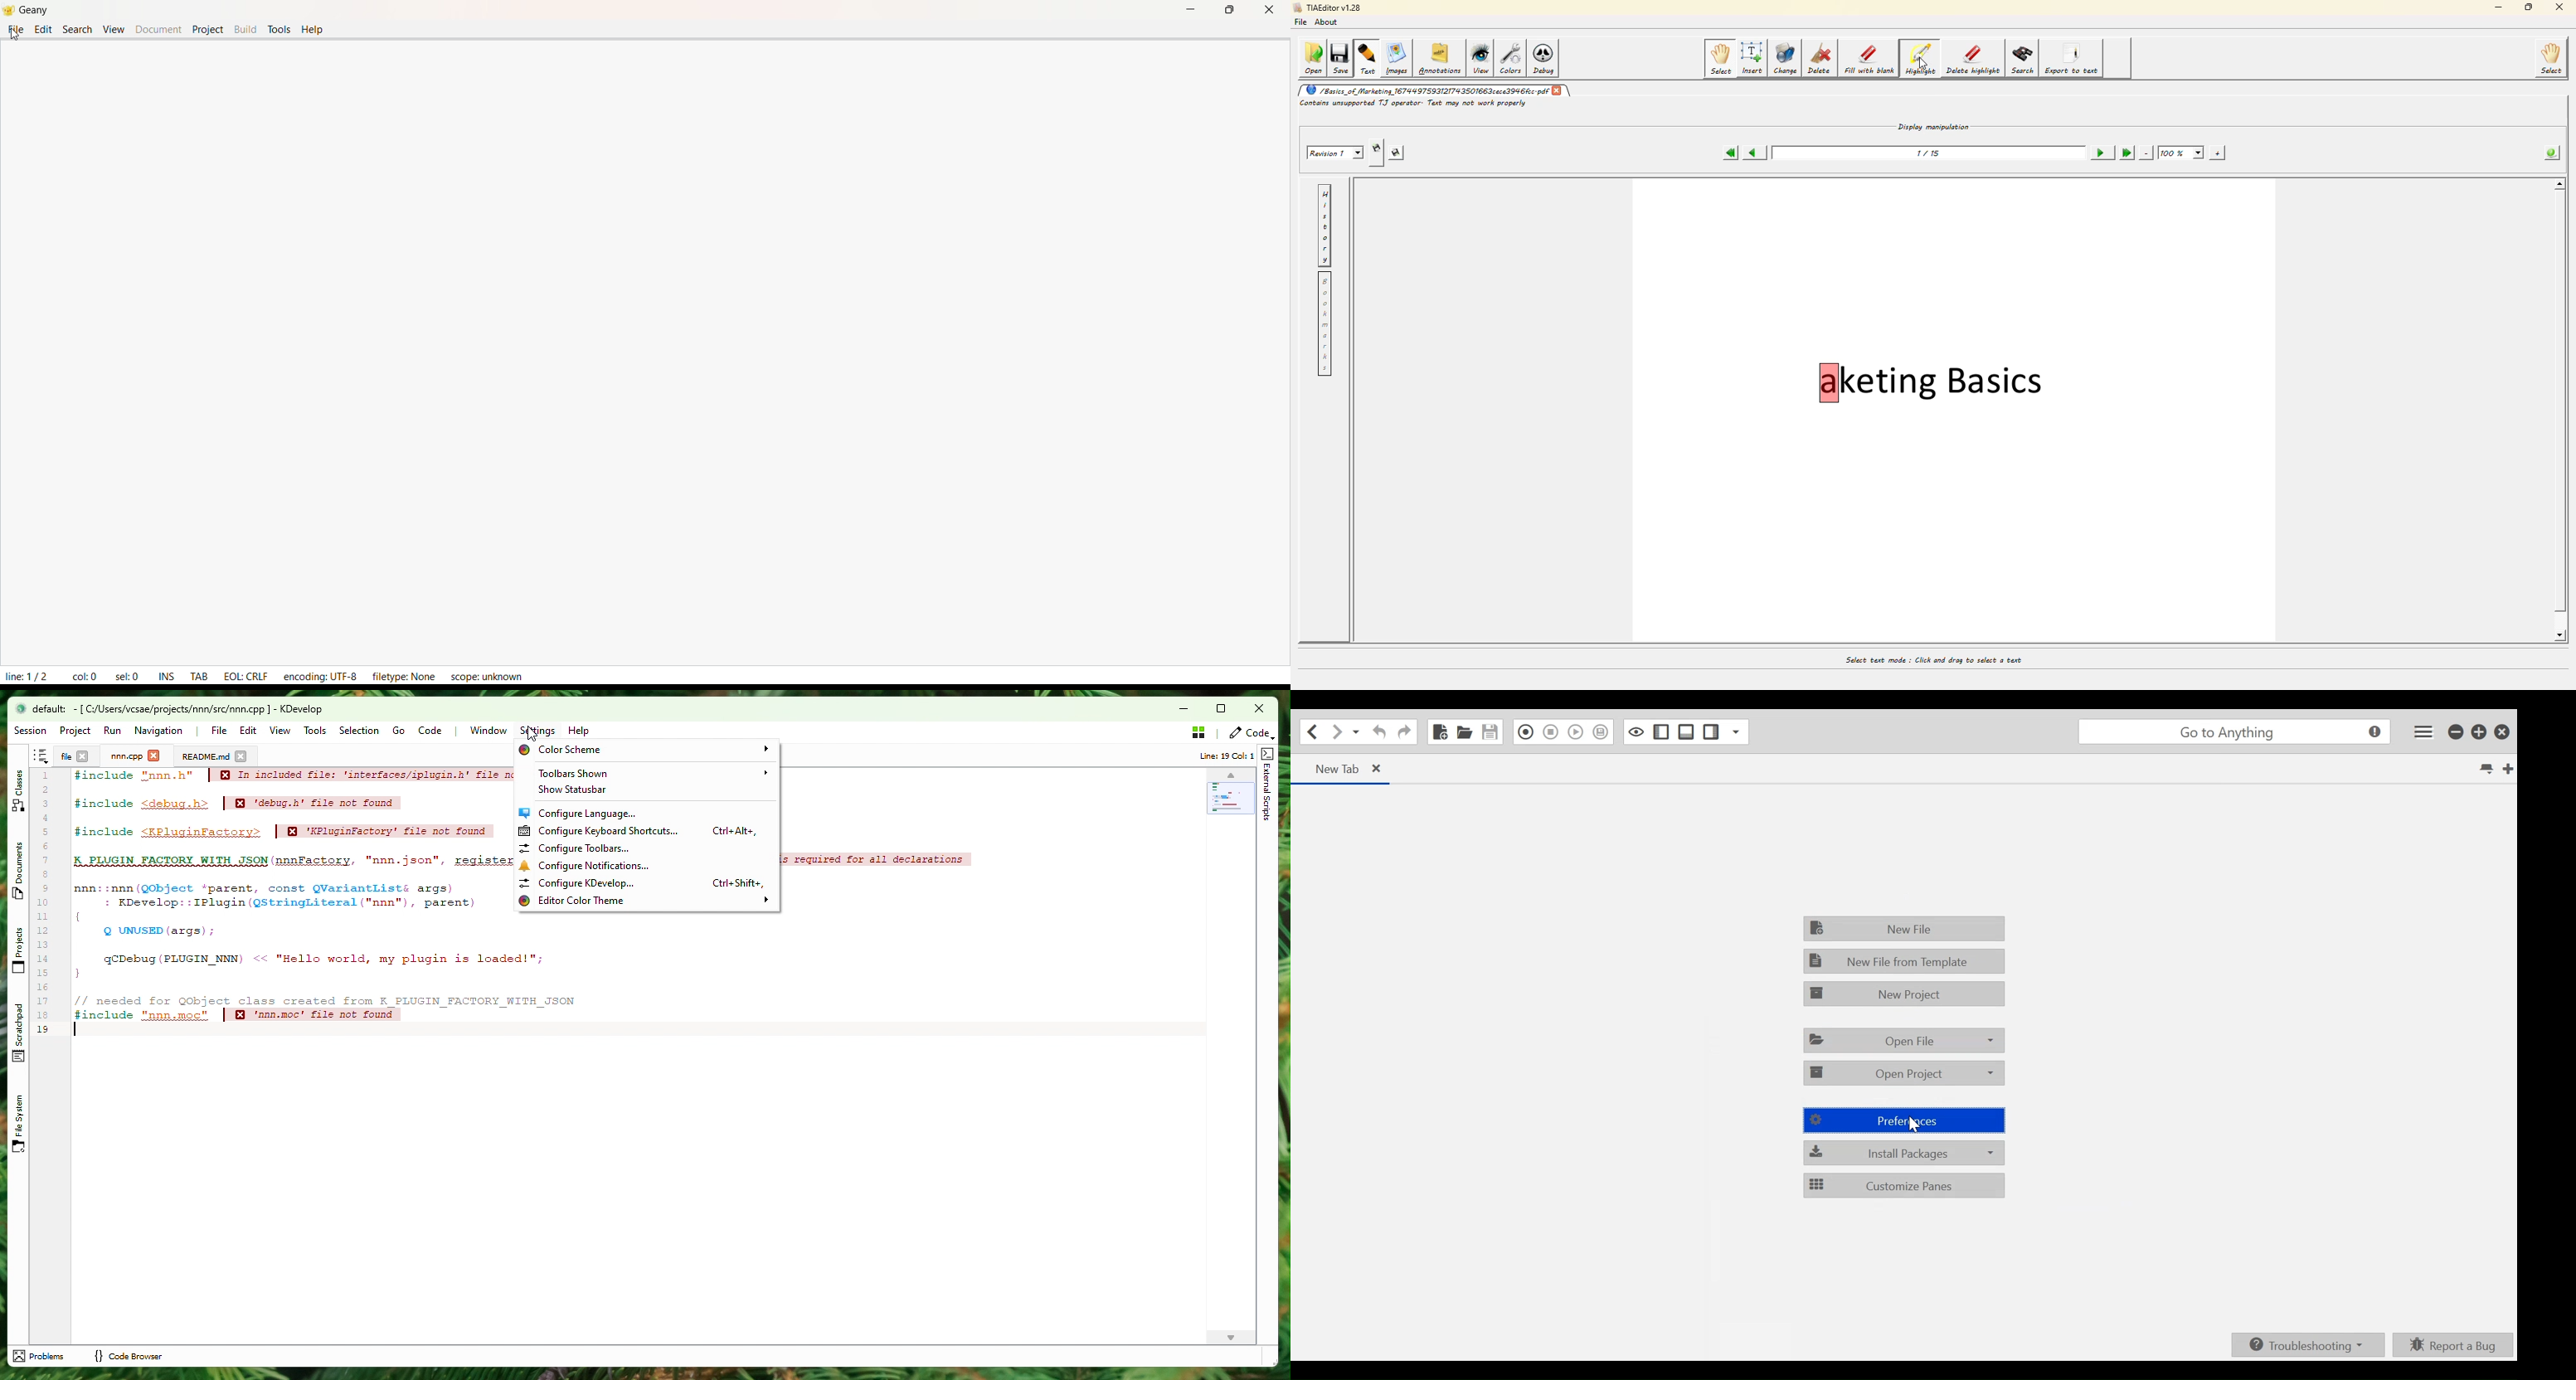 This screenshot has height=1400, width=2576. What do you see at coordinates (200, 674) in the screenshot?
I see `TAB` at bounding box center [200, 674].